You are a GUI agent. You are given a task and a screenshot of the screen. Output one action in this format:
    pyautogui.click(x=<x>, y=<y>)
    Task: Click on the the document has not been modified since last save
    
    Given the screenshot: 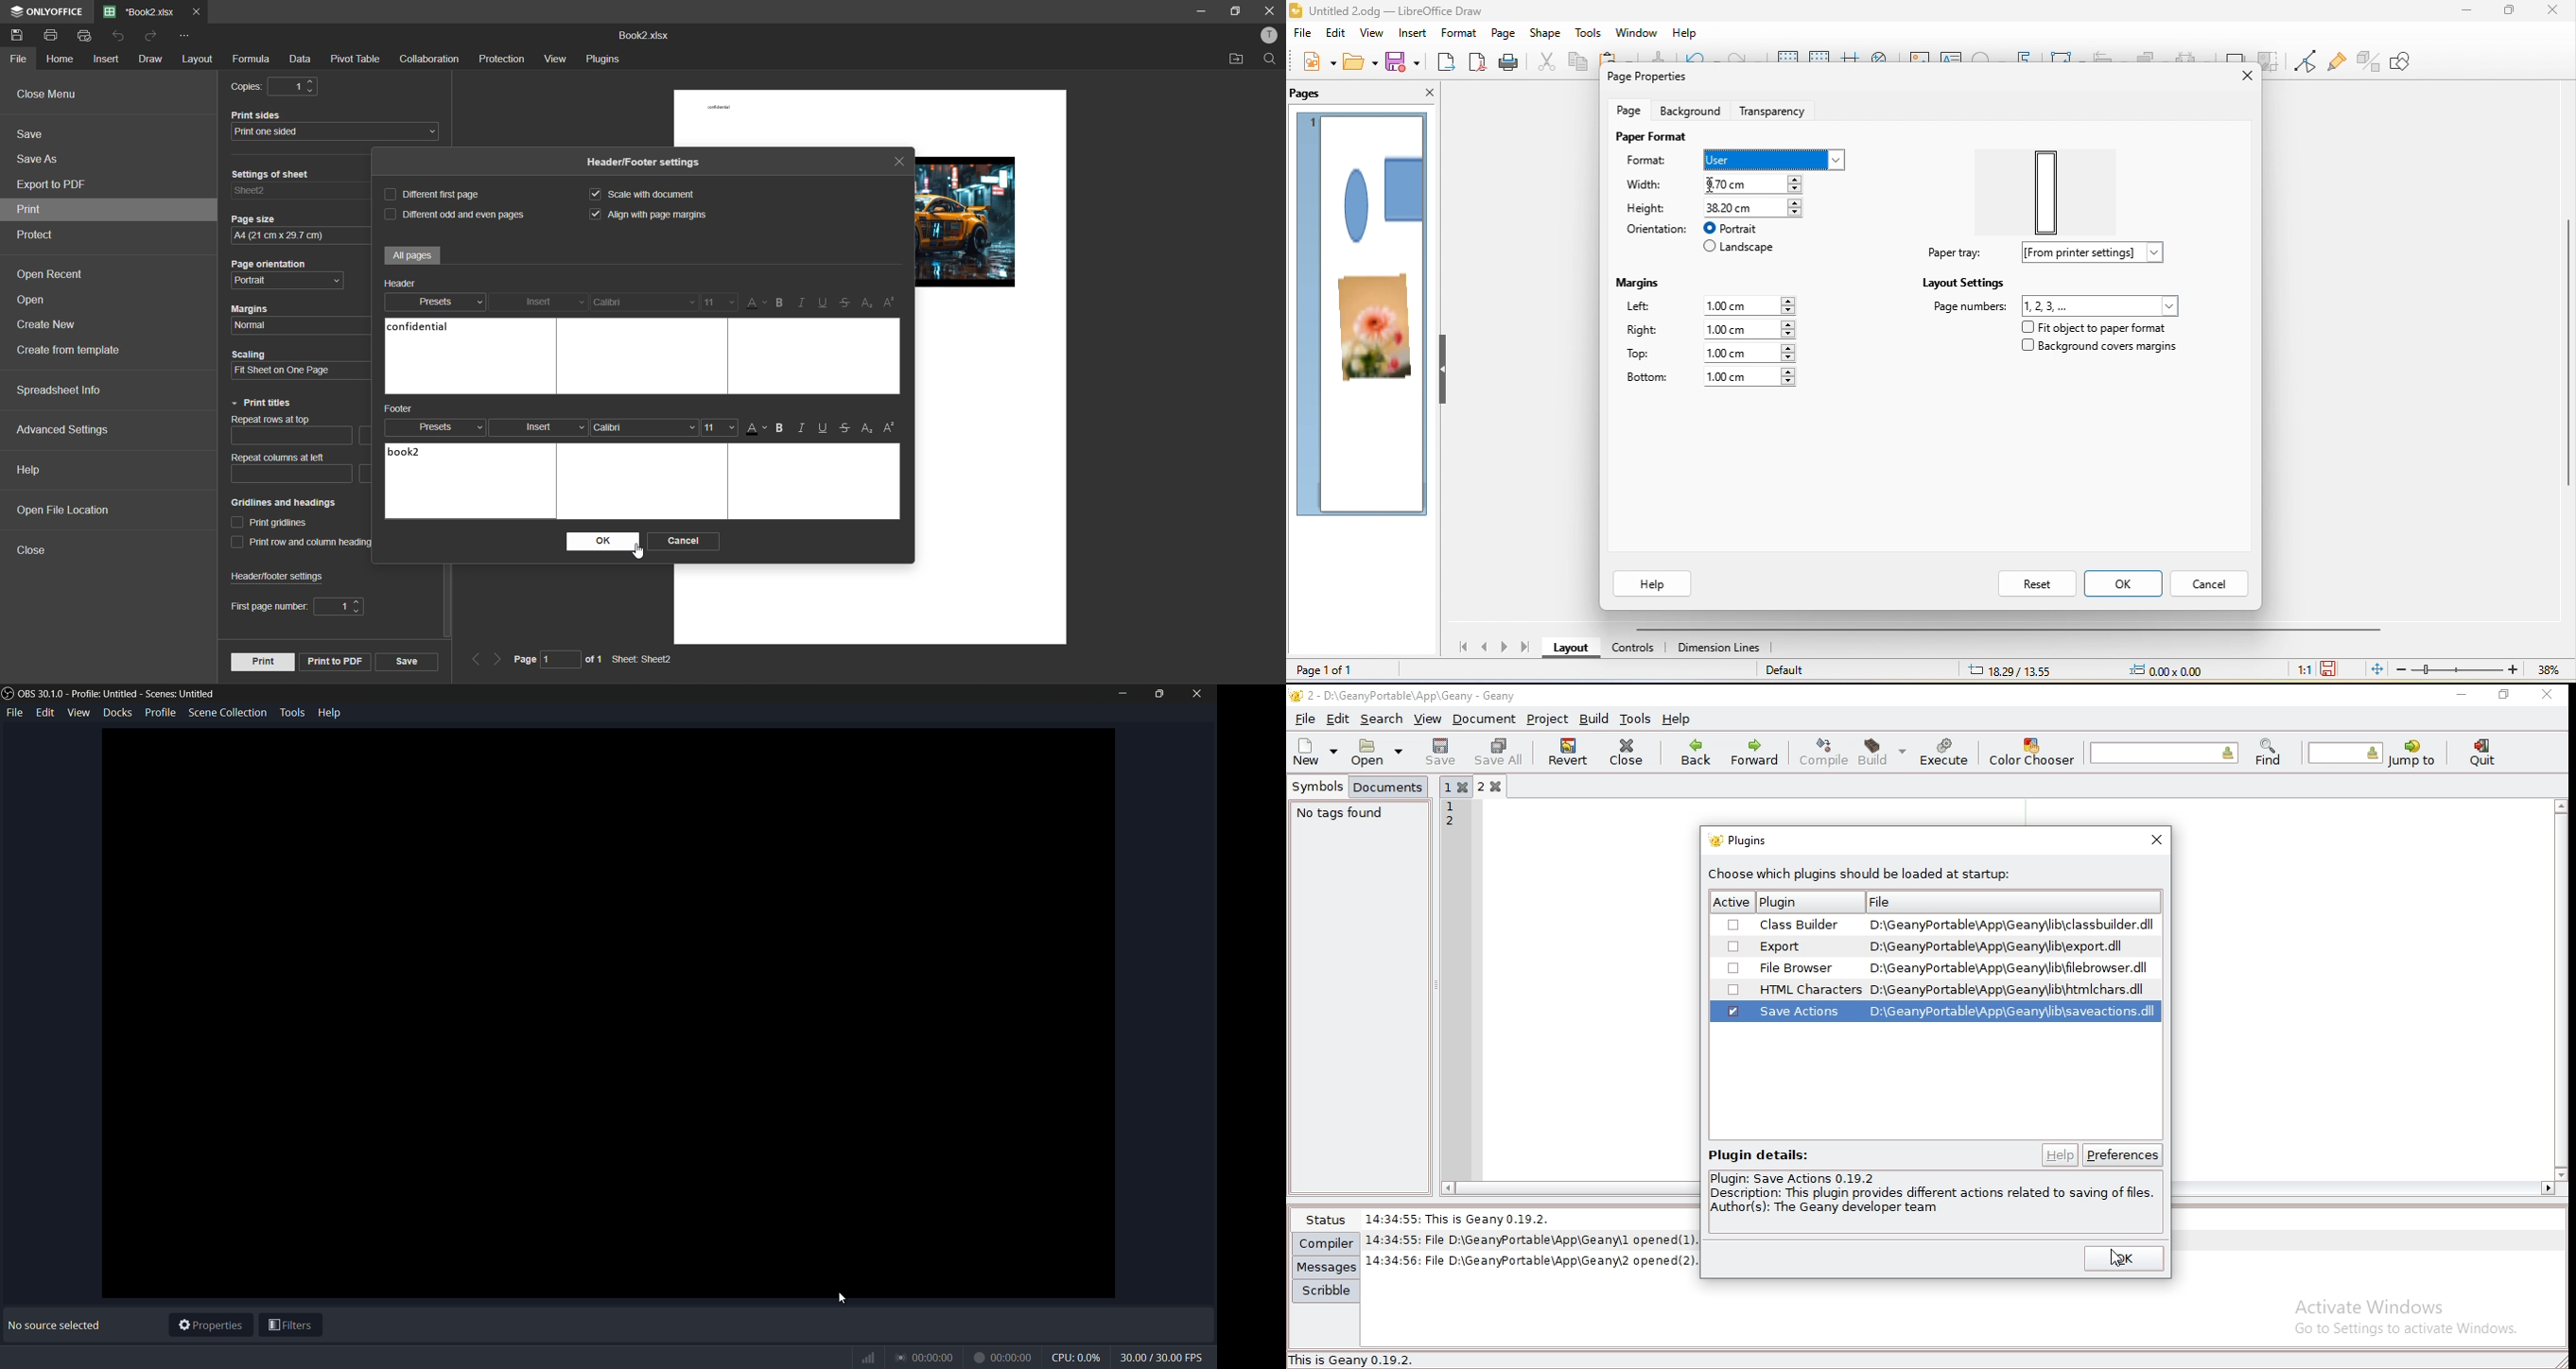 What is the action you would take?
    pyautogui.click(x=2333, y=669)
    